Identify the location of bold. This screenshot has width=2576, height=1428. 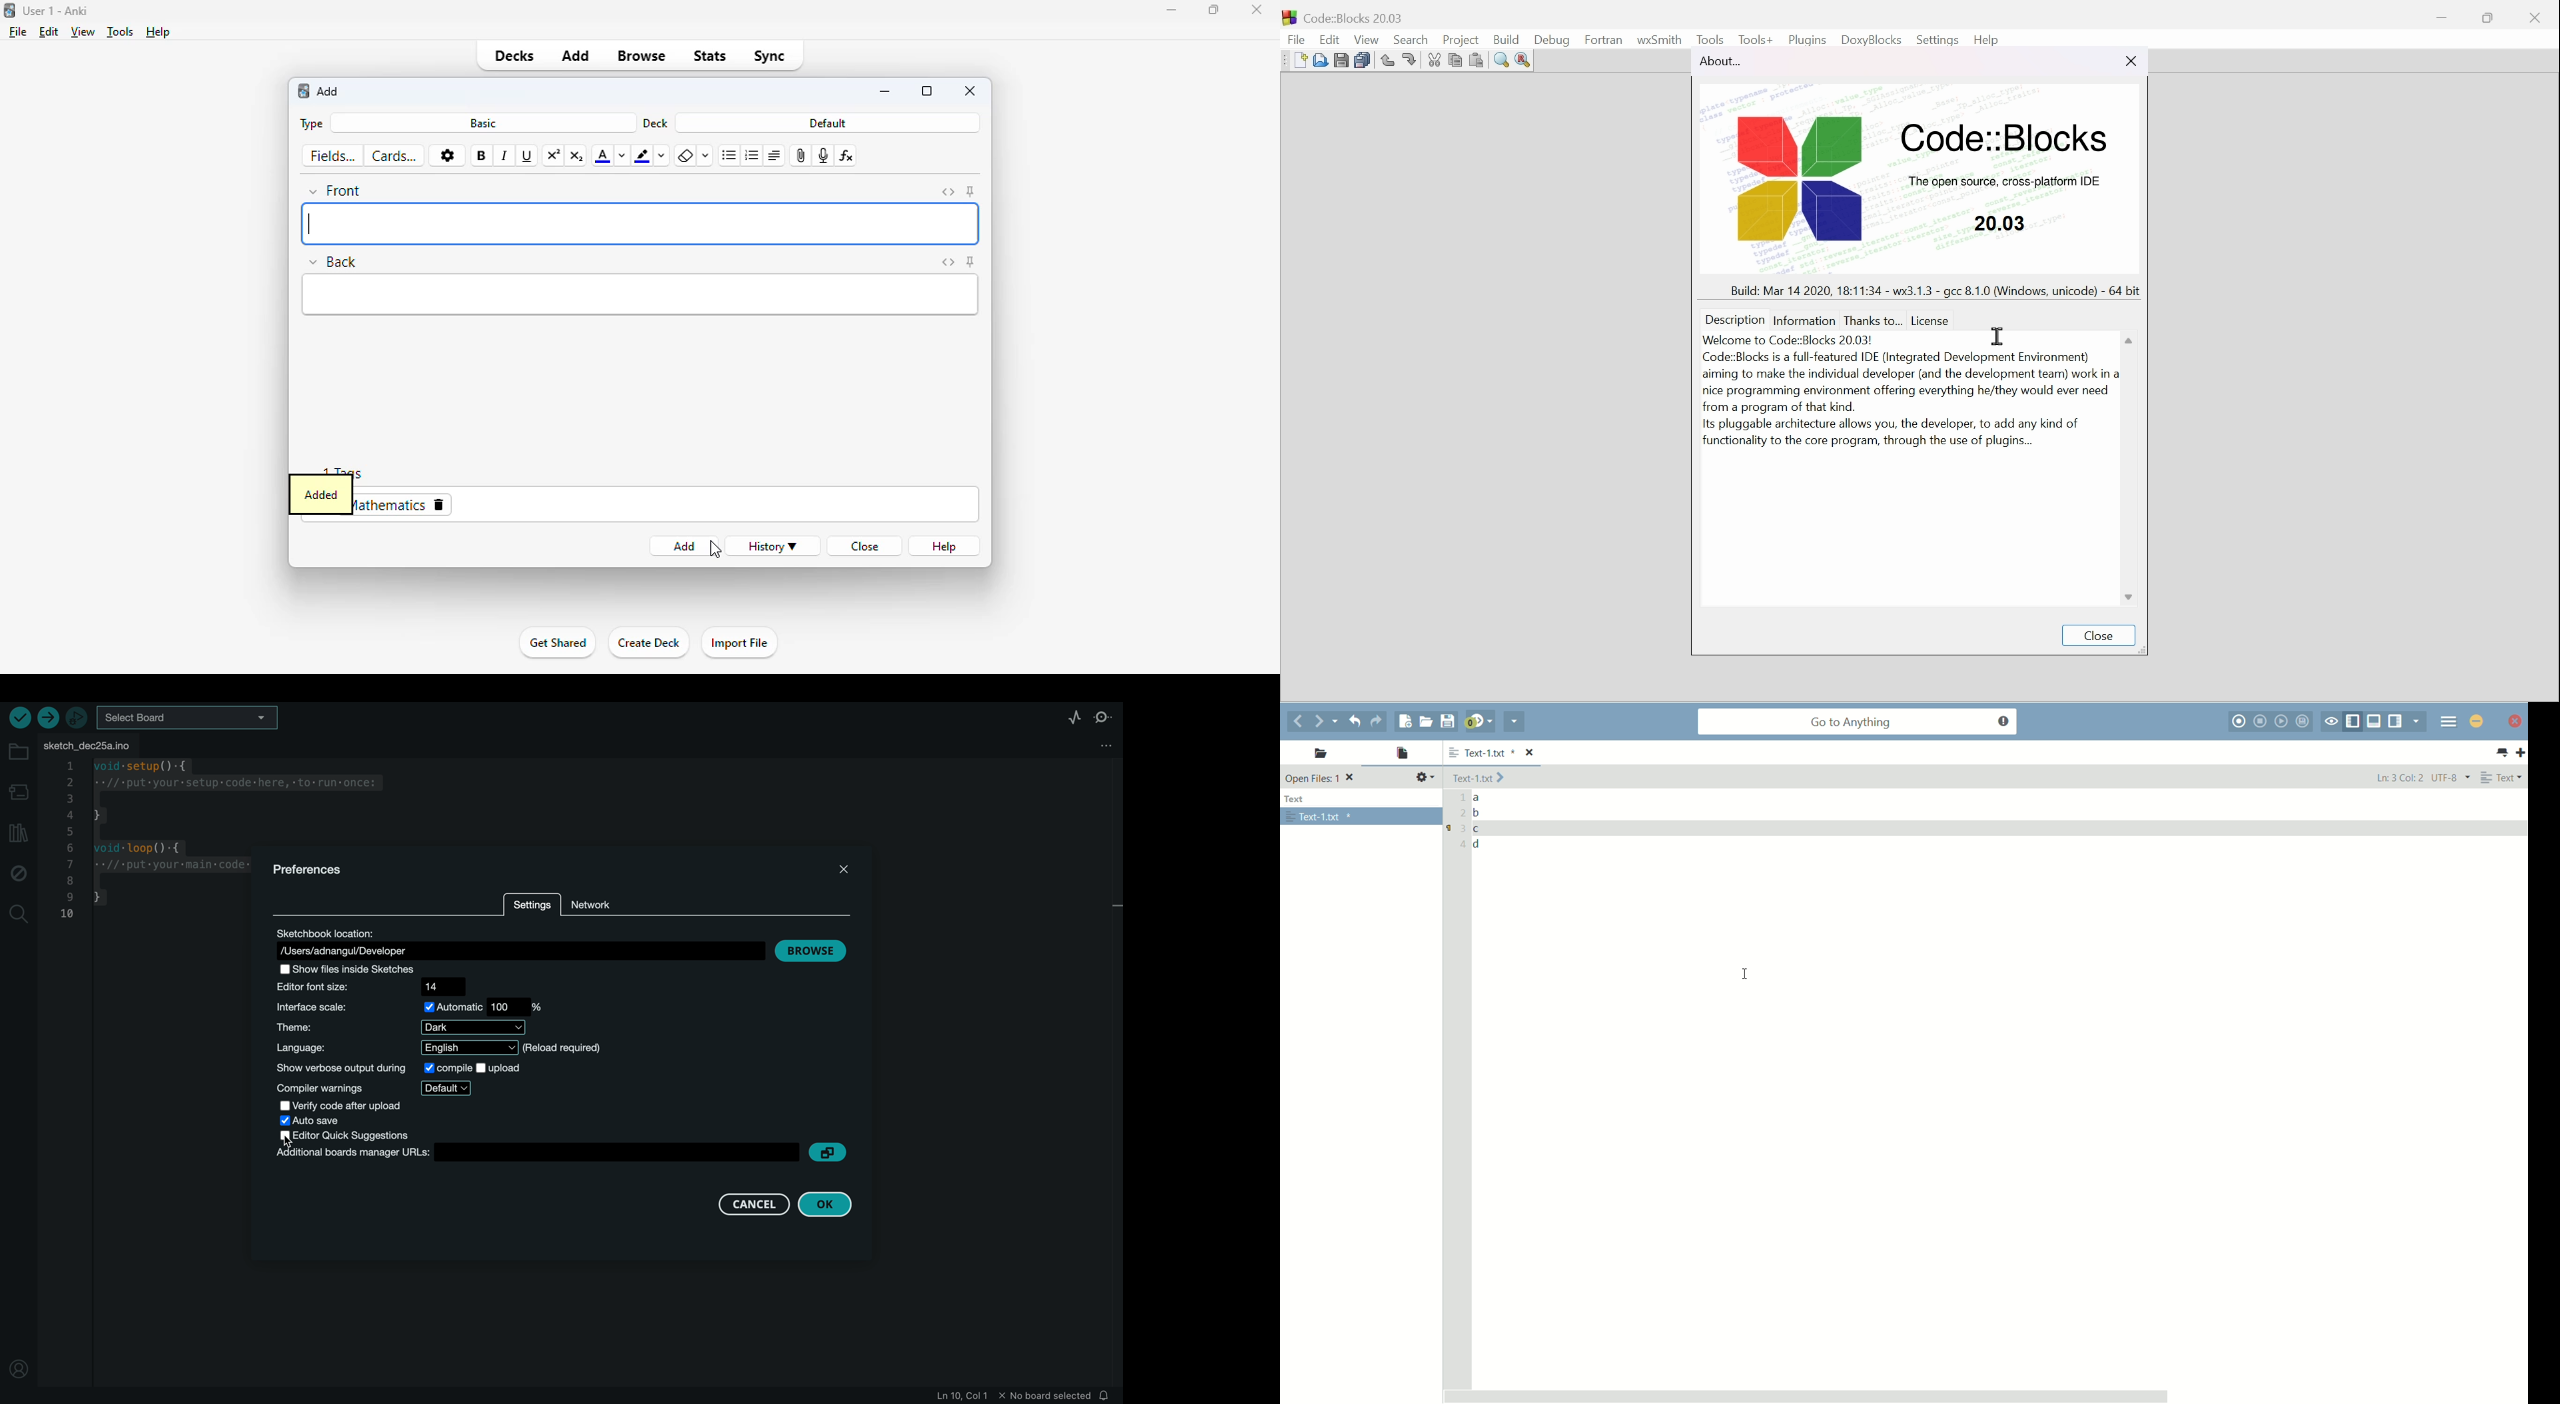
(482, 156).